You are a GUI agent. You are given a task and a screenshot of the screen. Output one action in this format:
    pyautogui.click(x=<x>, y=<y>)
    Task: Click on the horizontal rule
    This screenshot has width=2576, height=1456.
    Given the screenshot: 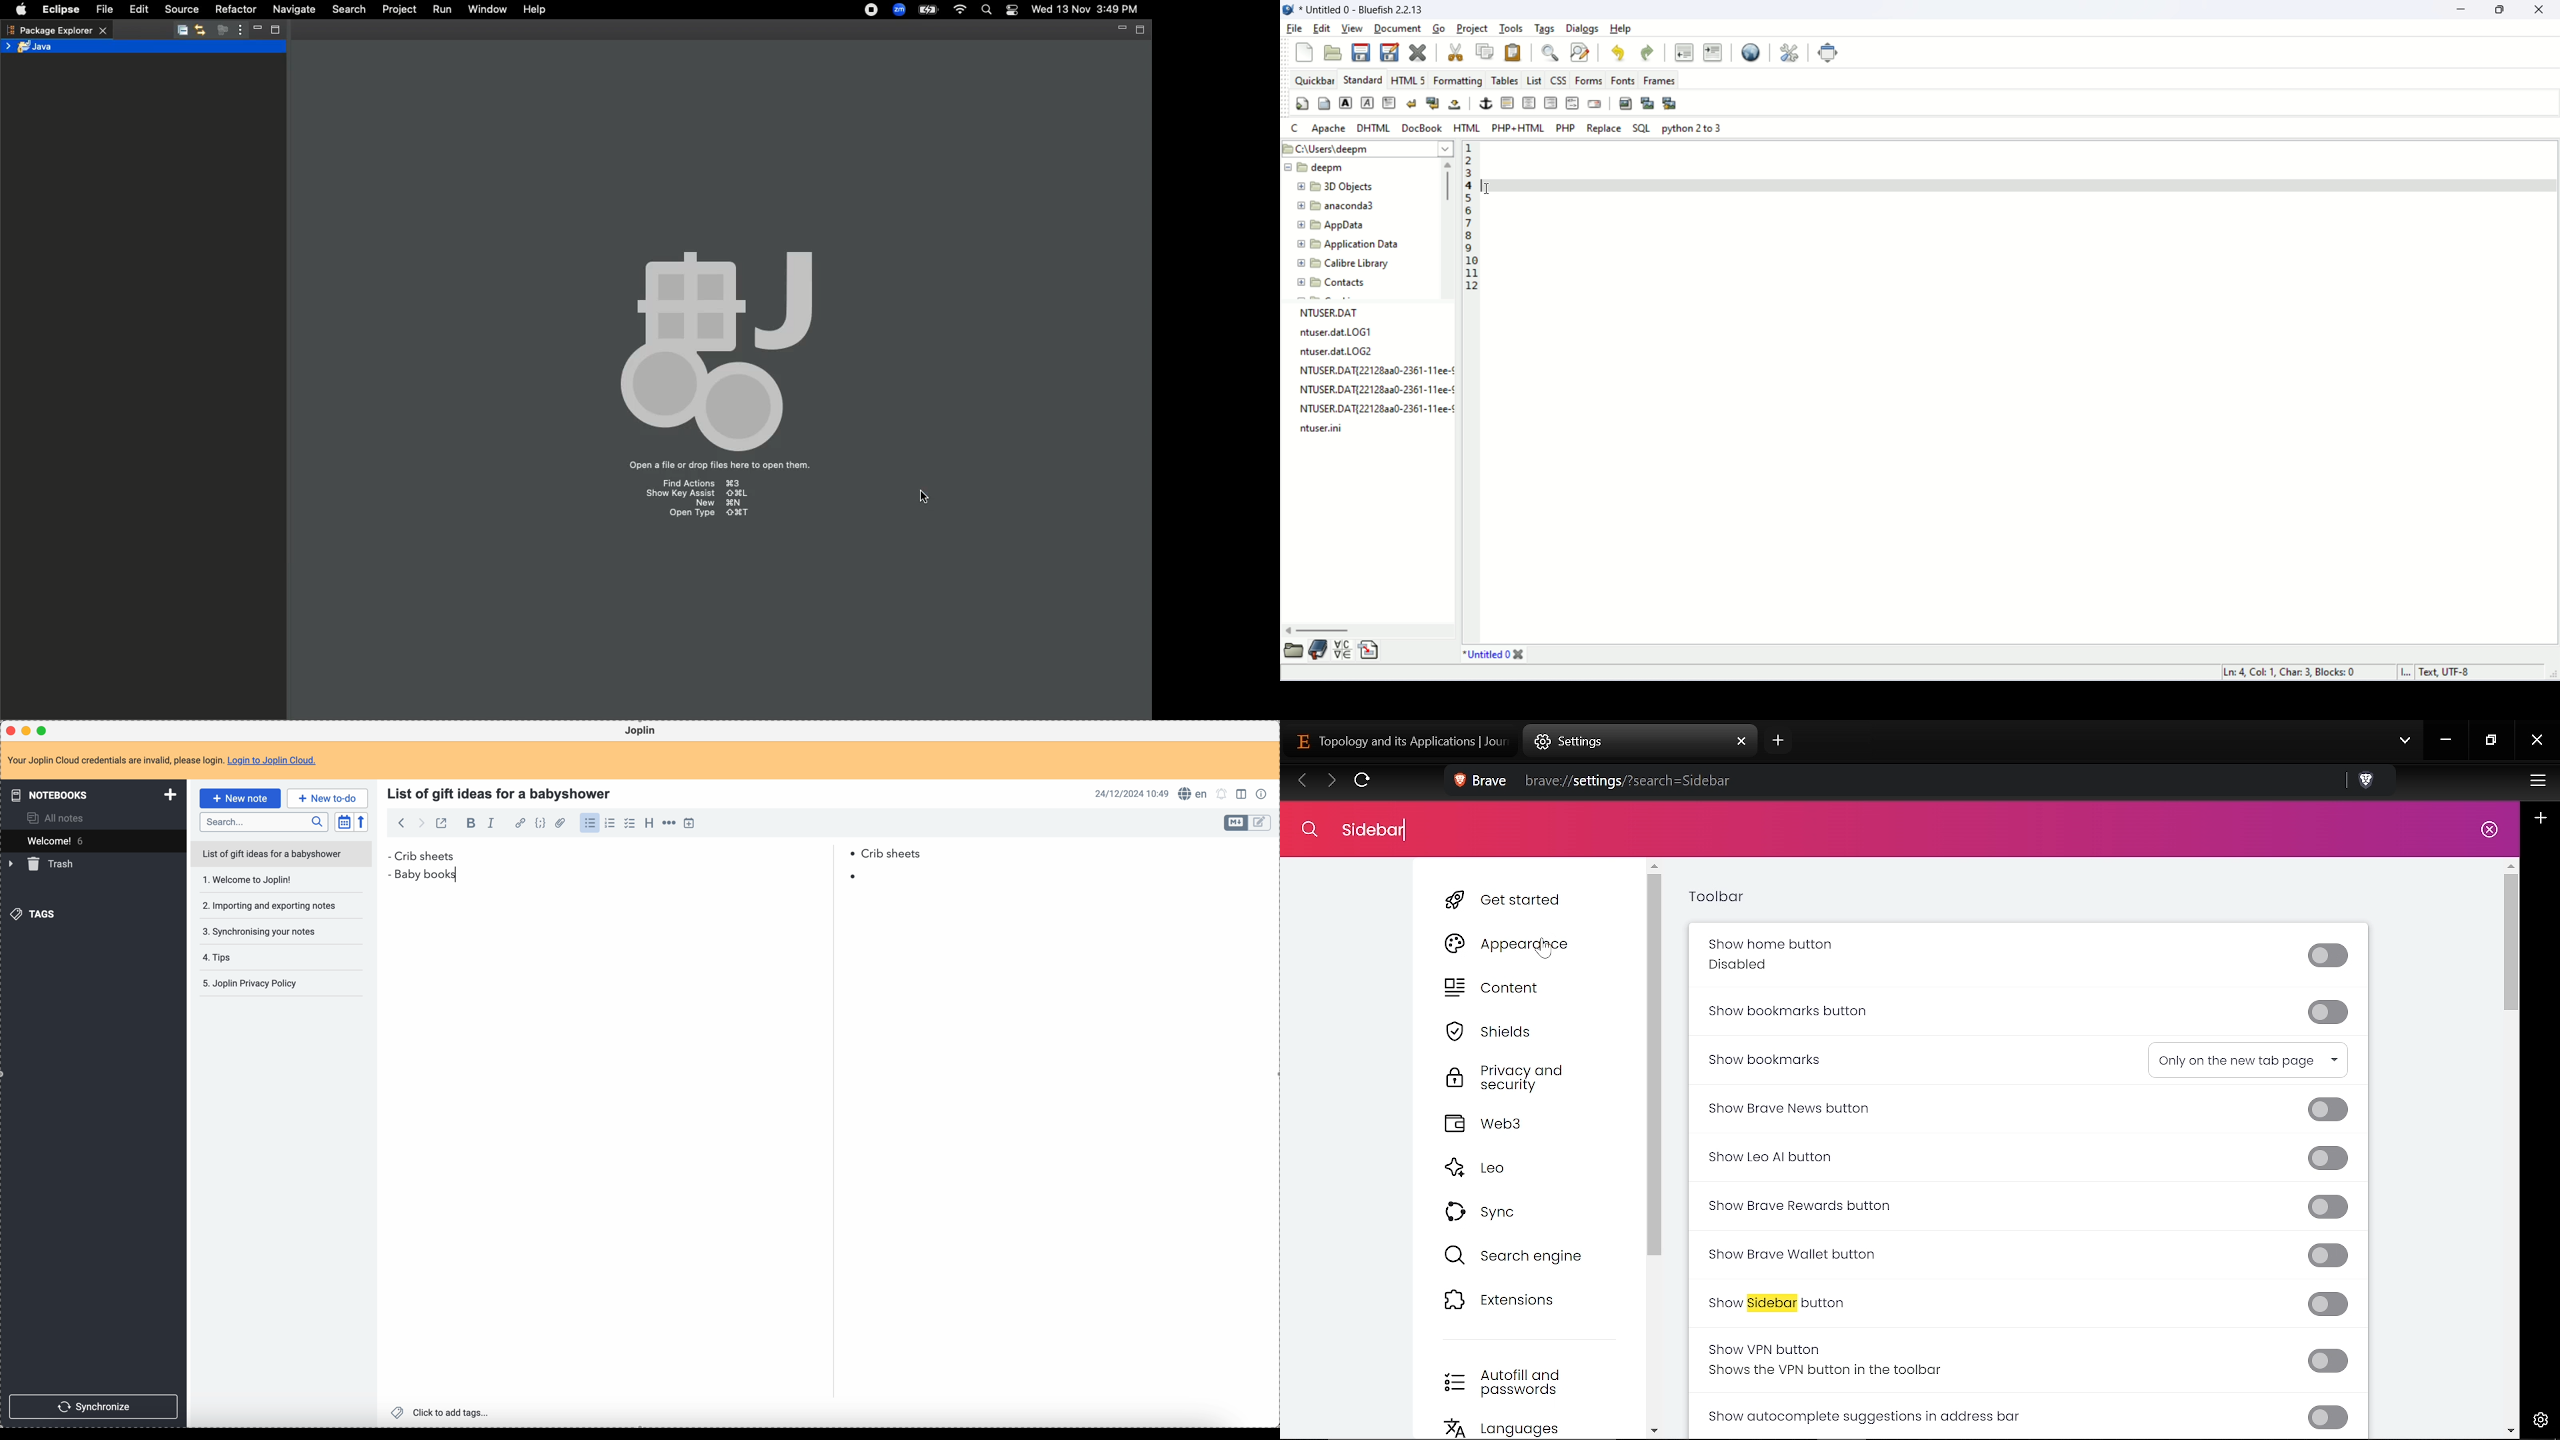 What is the action you would take?
    pyautogui.click(x=670, y=824)
    